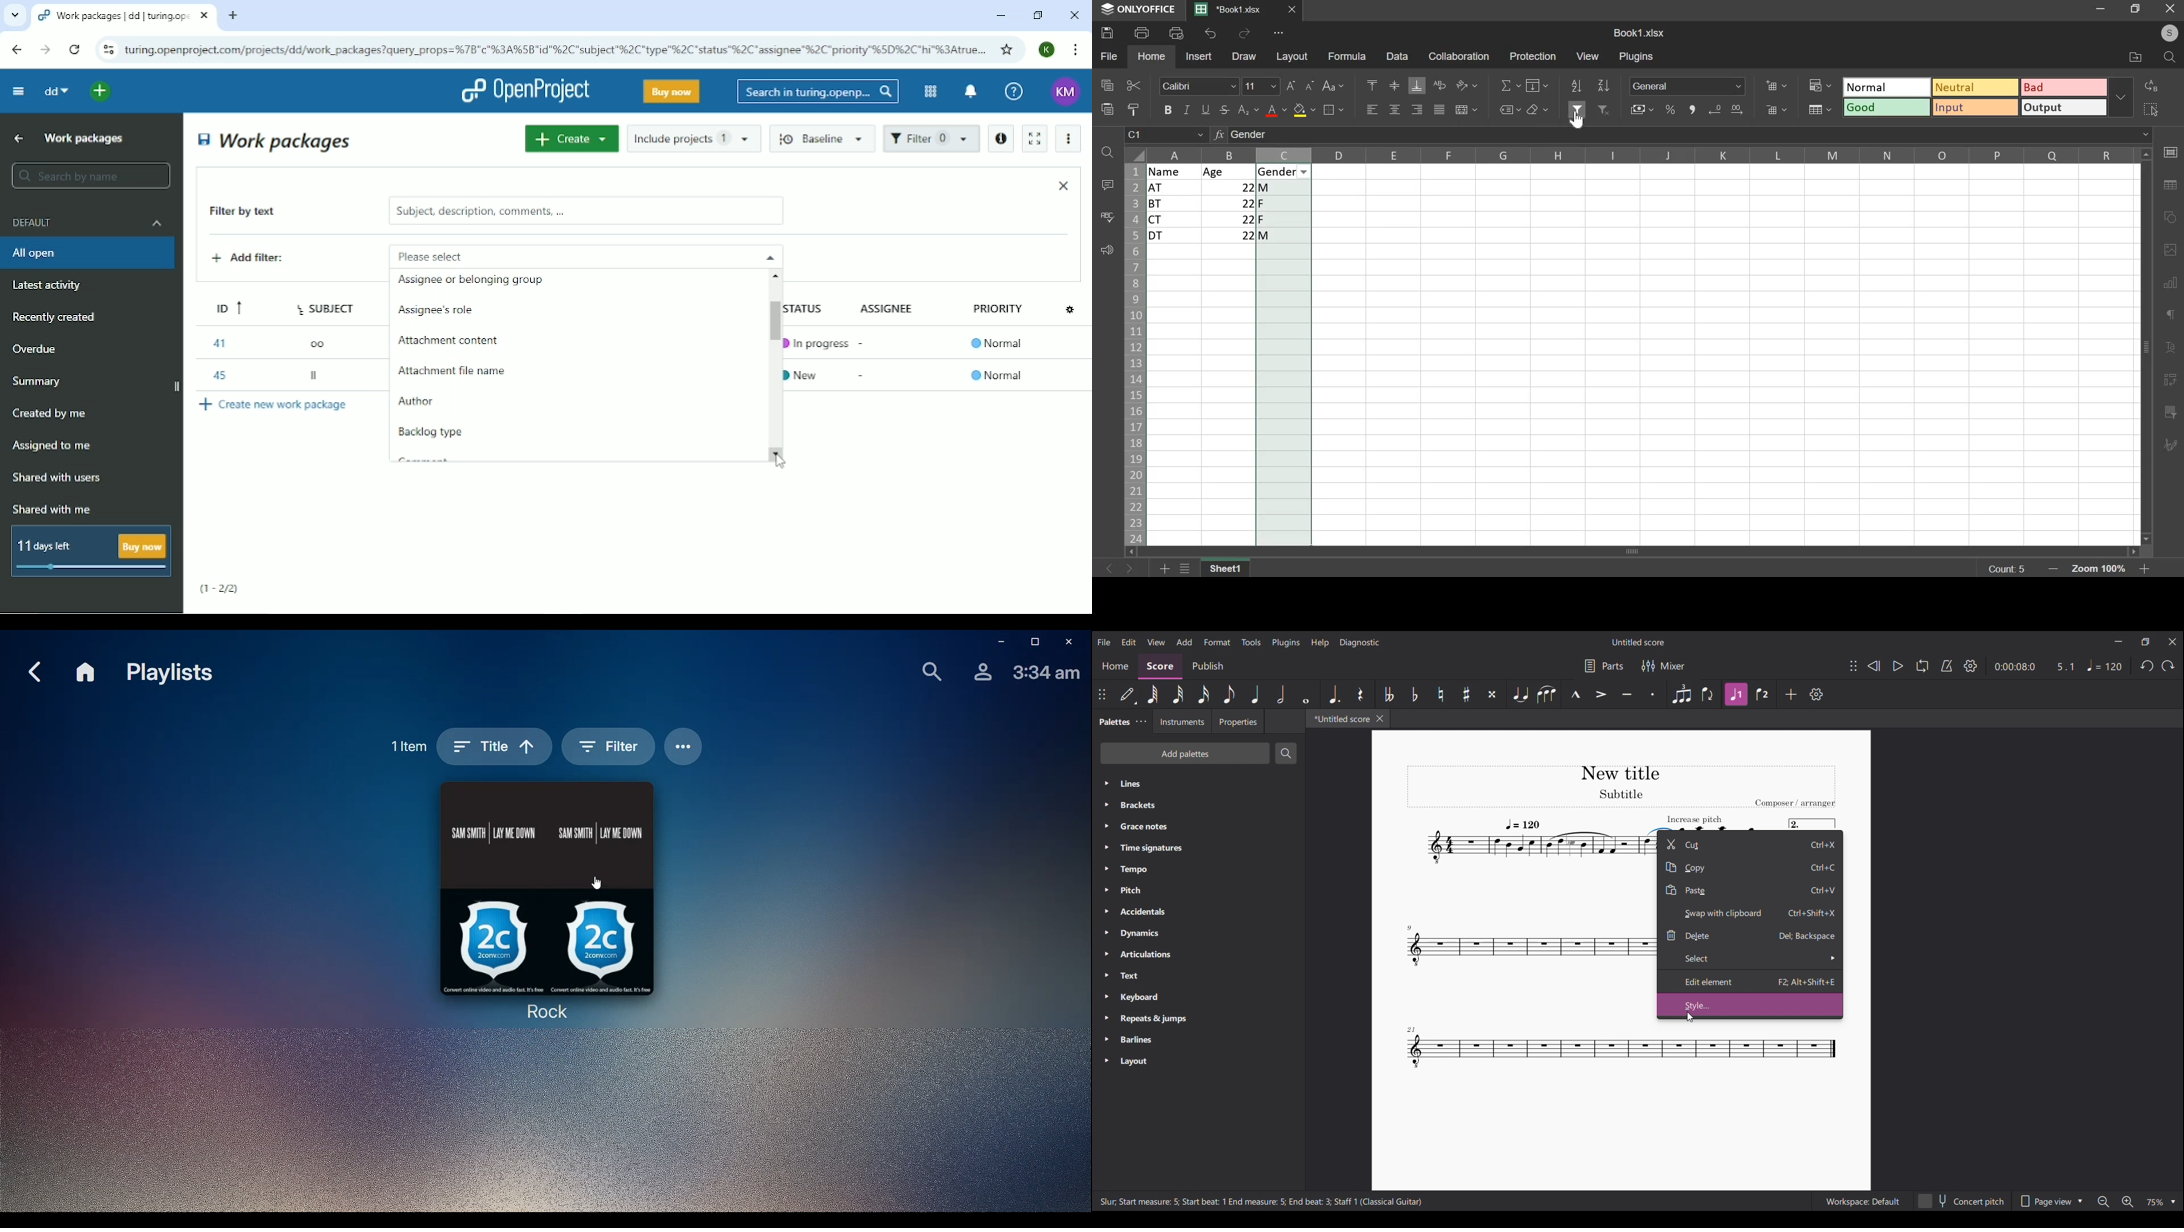 The image size is (2184, 1232). What do you see at coordinates (1161, 667) in the screenshot?
I see `Score, current section highlighted` at bounding box center [1161, 667].